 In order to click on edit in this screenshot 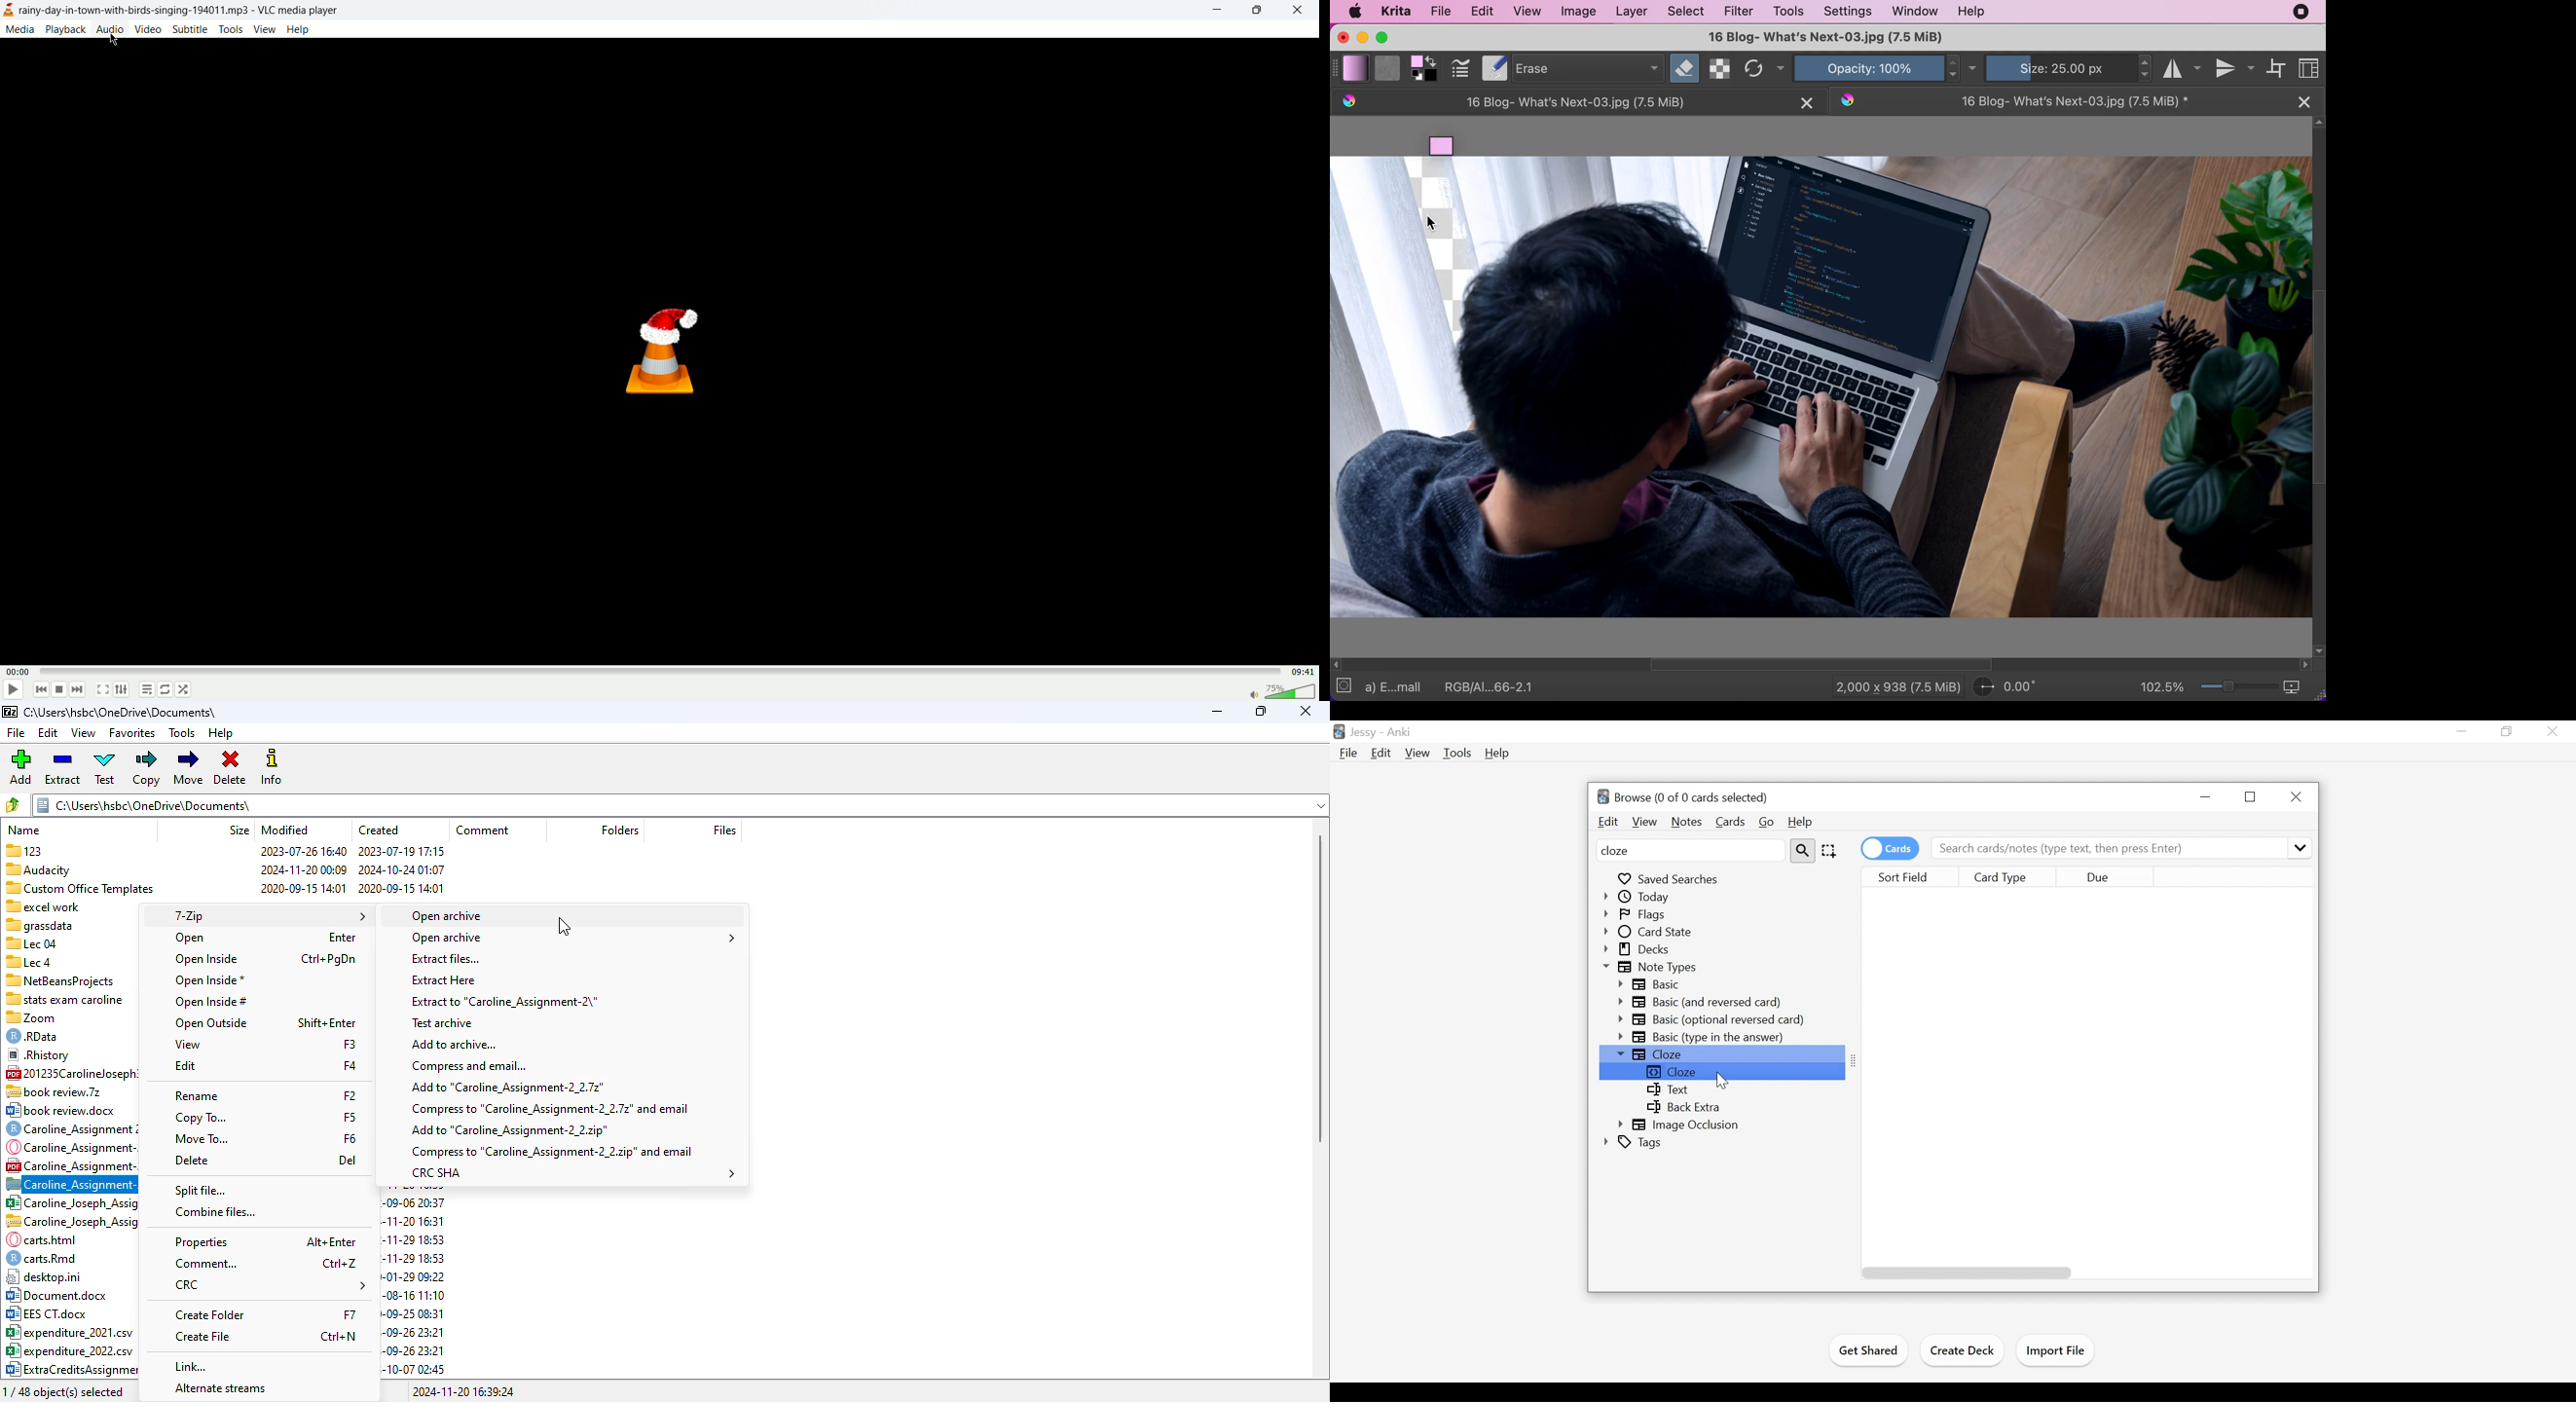, I will do `click(185, 1065)`.